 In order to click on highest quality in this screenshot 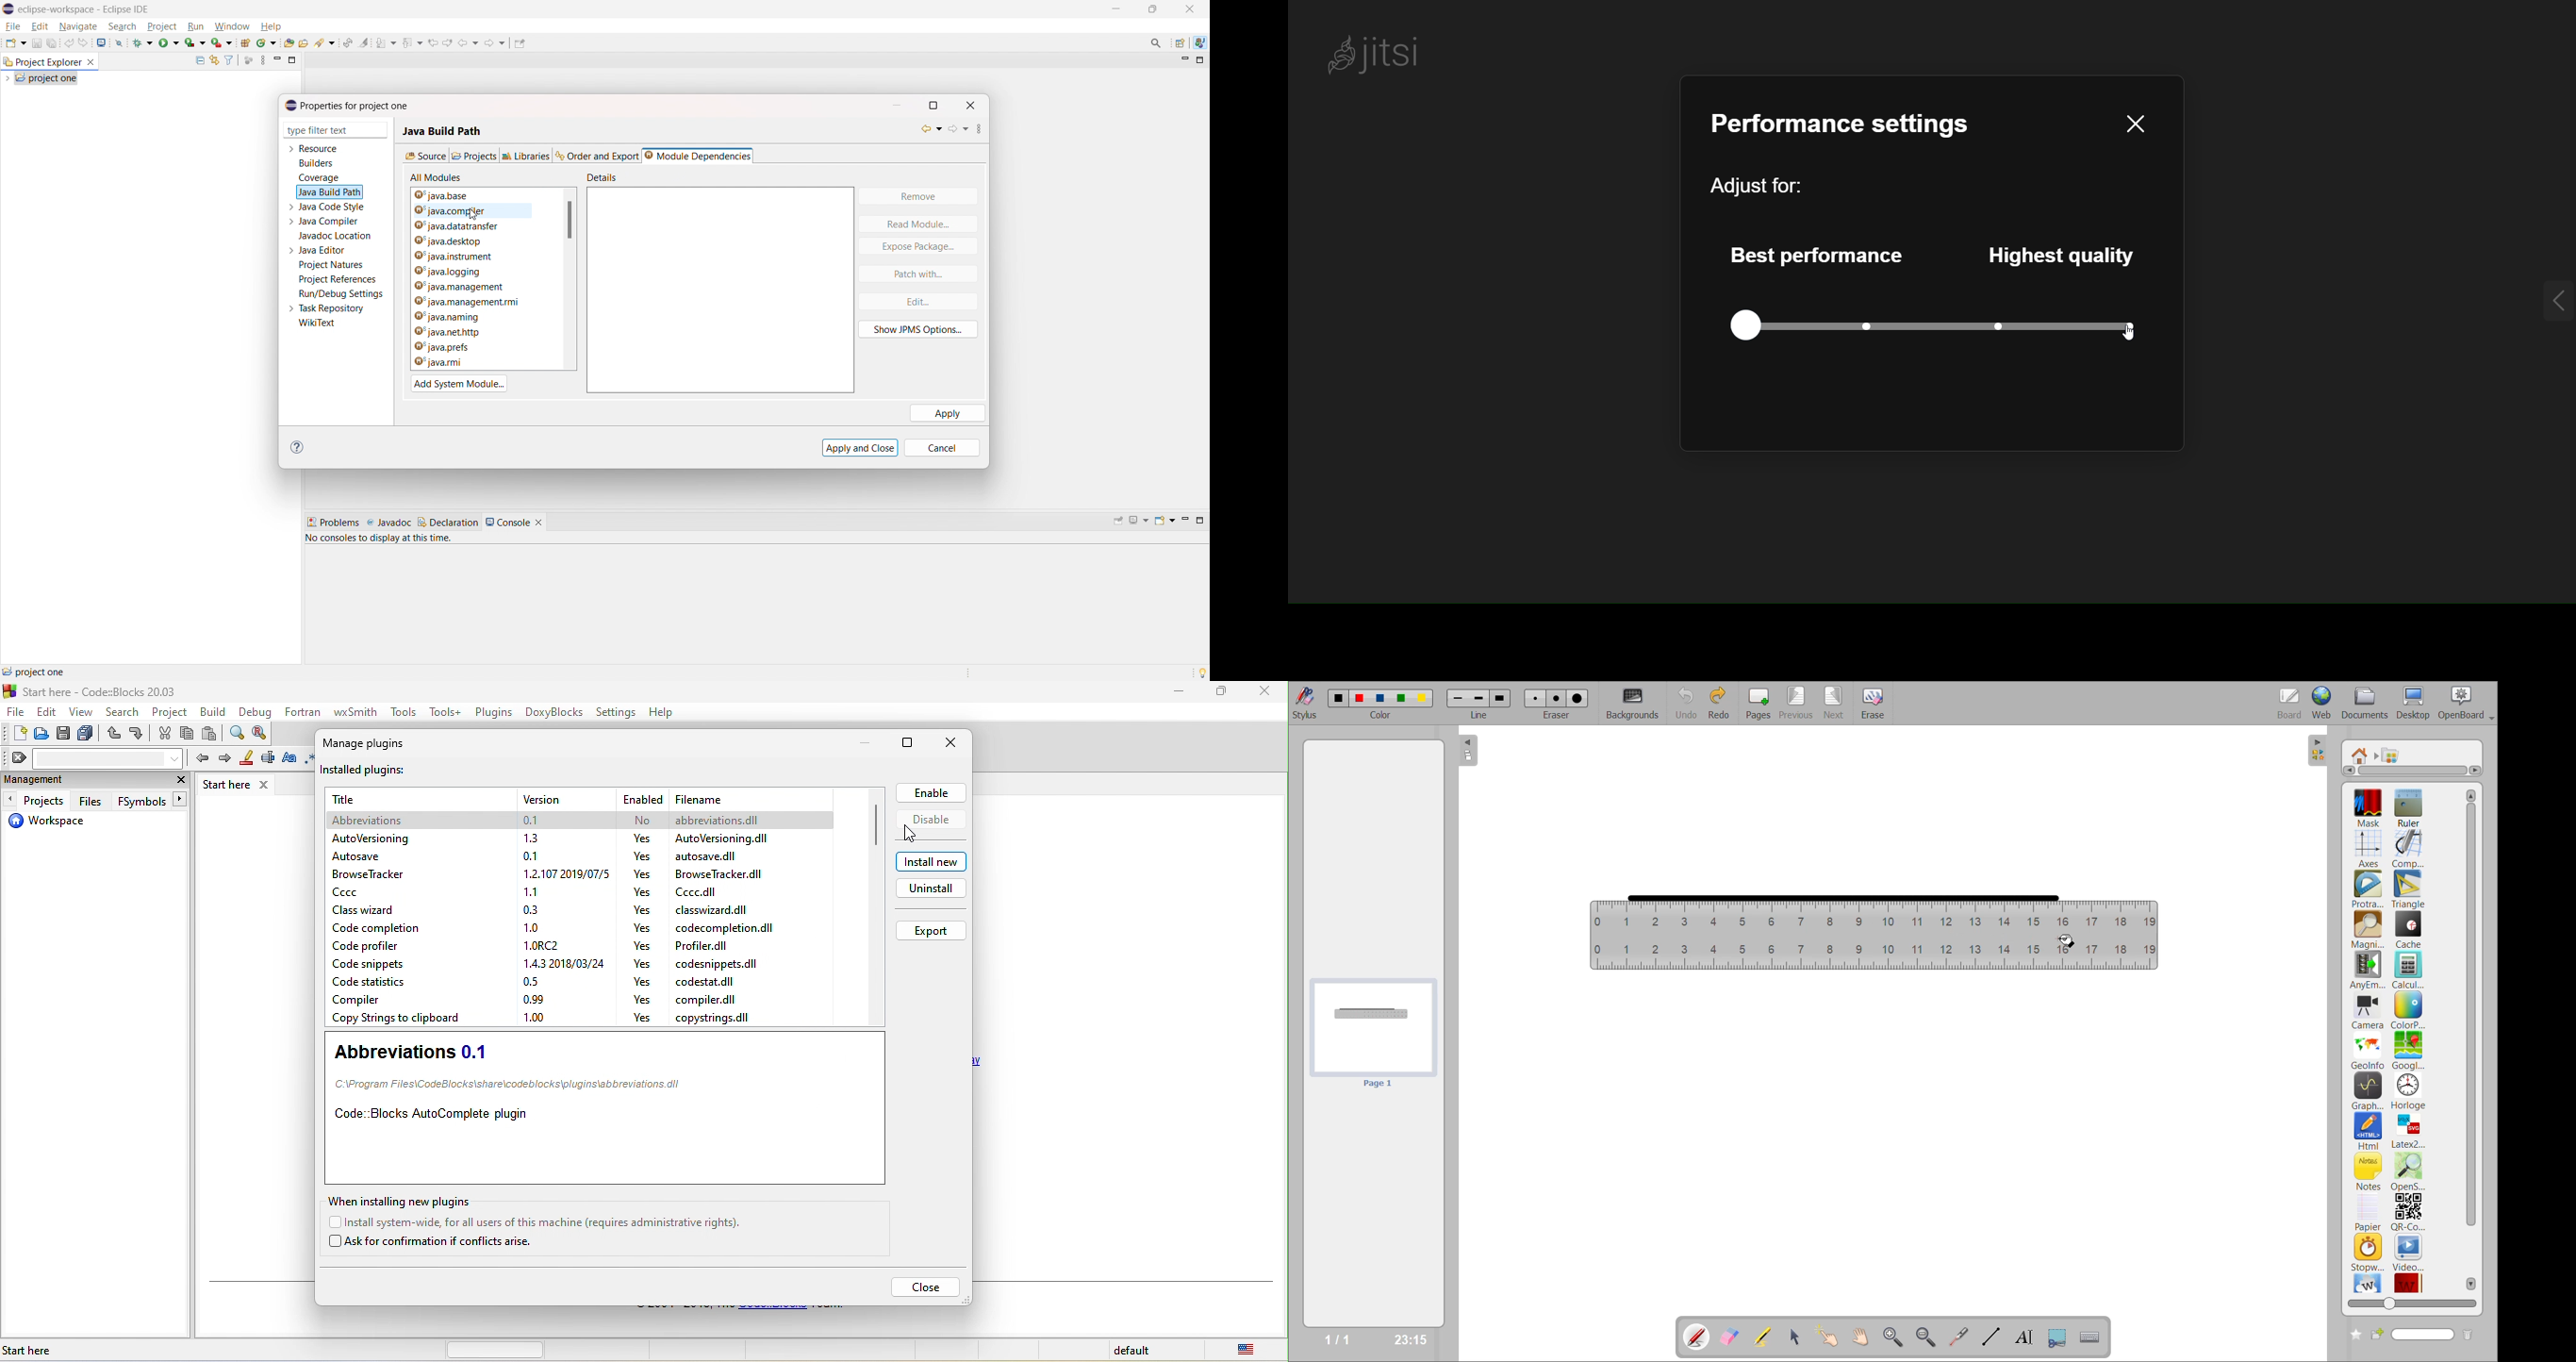, I will do `click(2065, 252)`.